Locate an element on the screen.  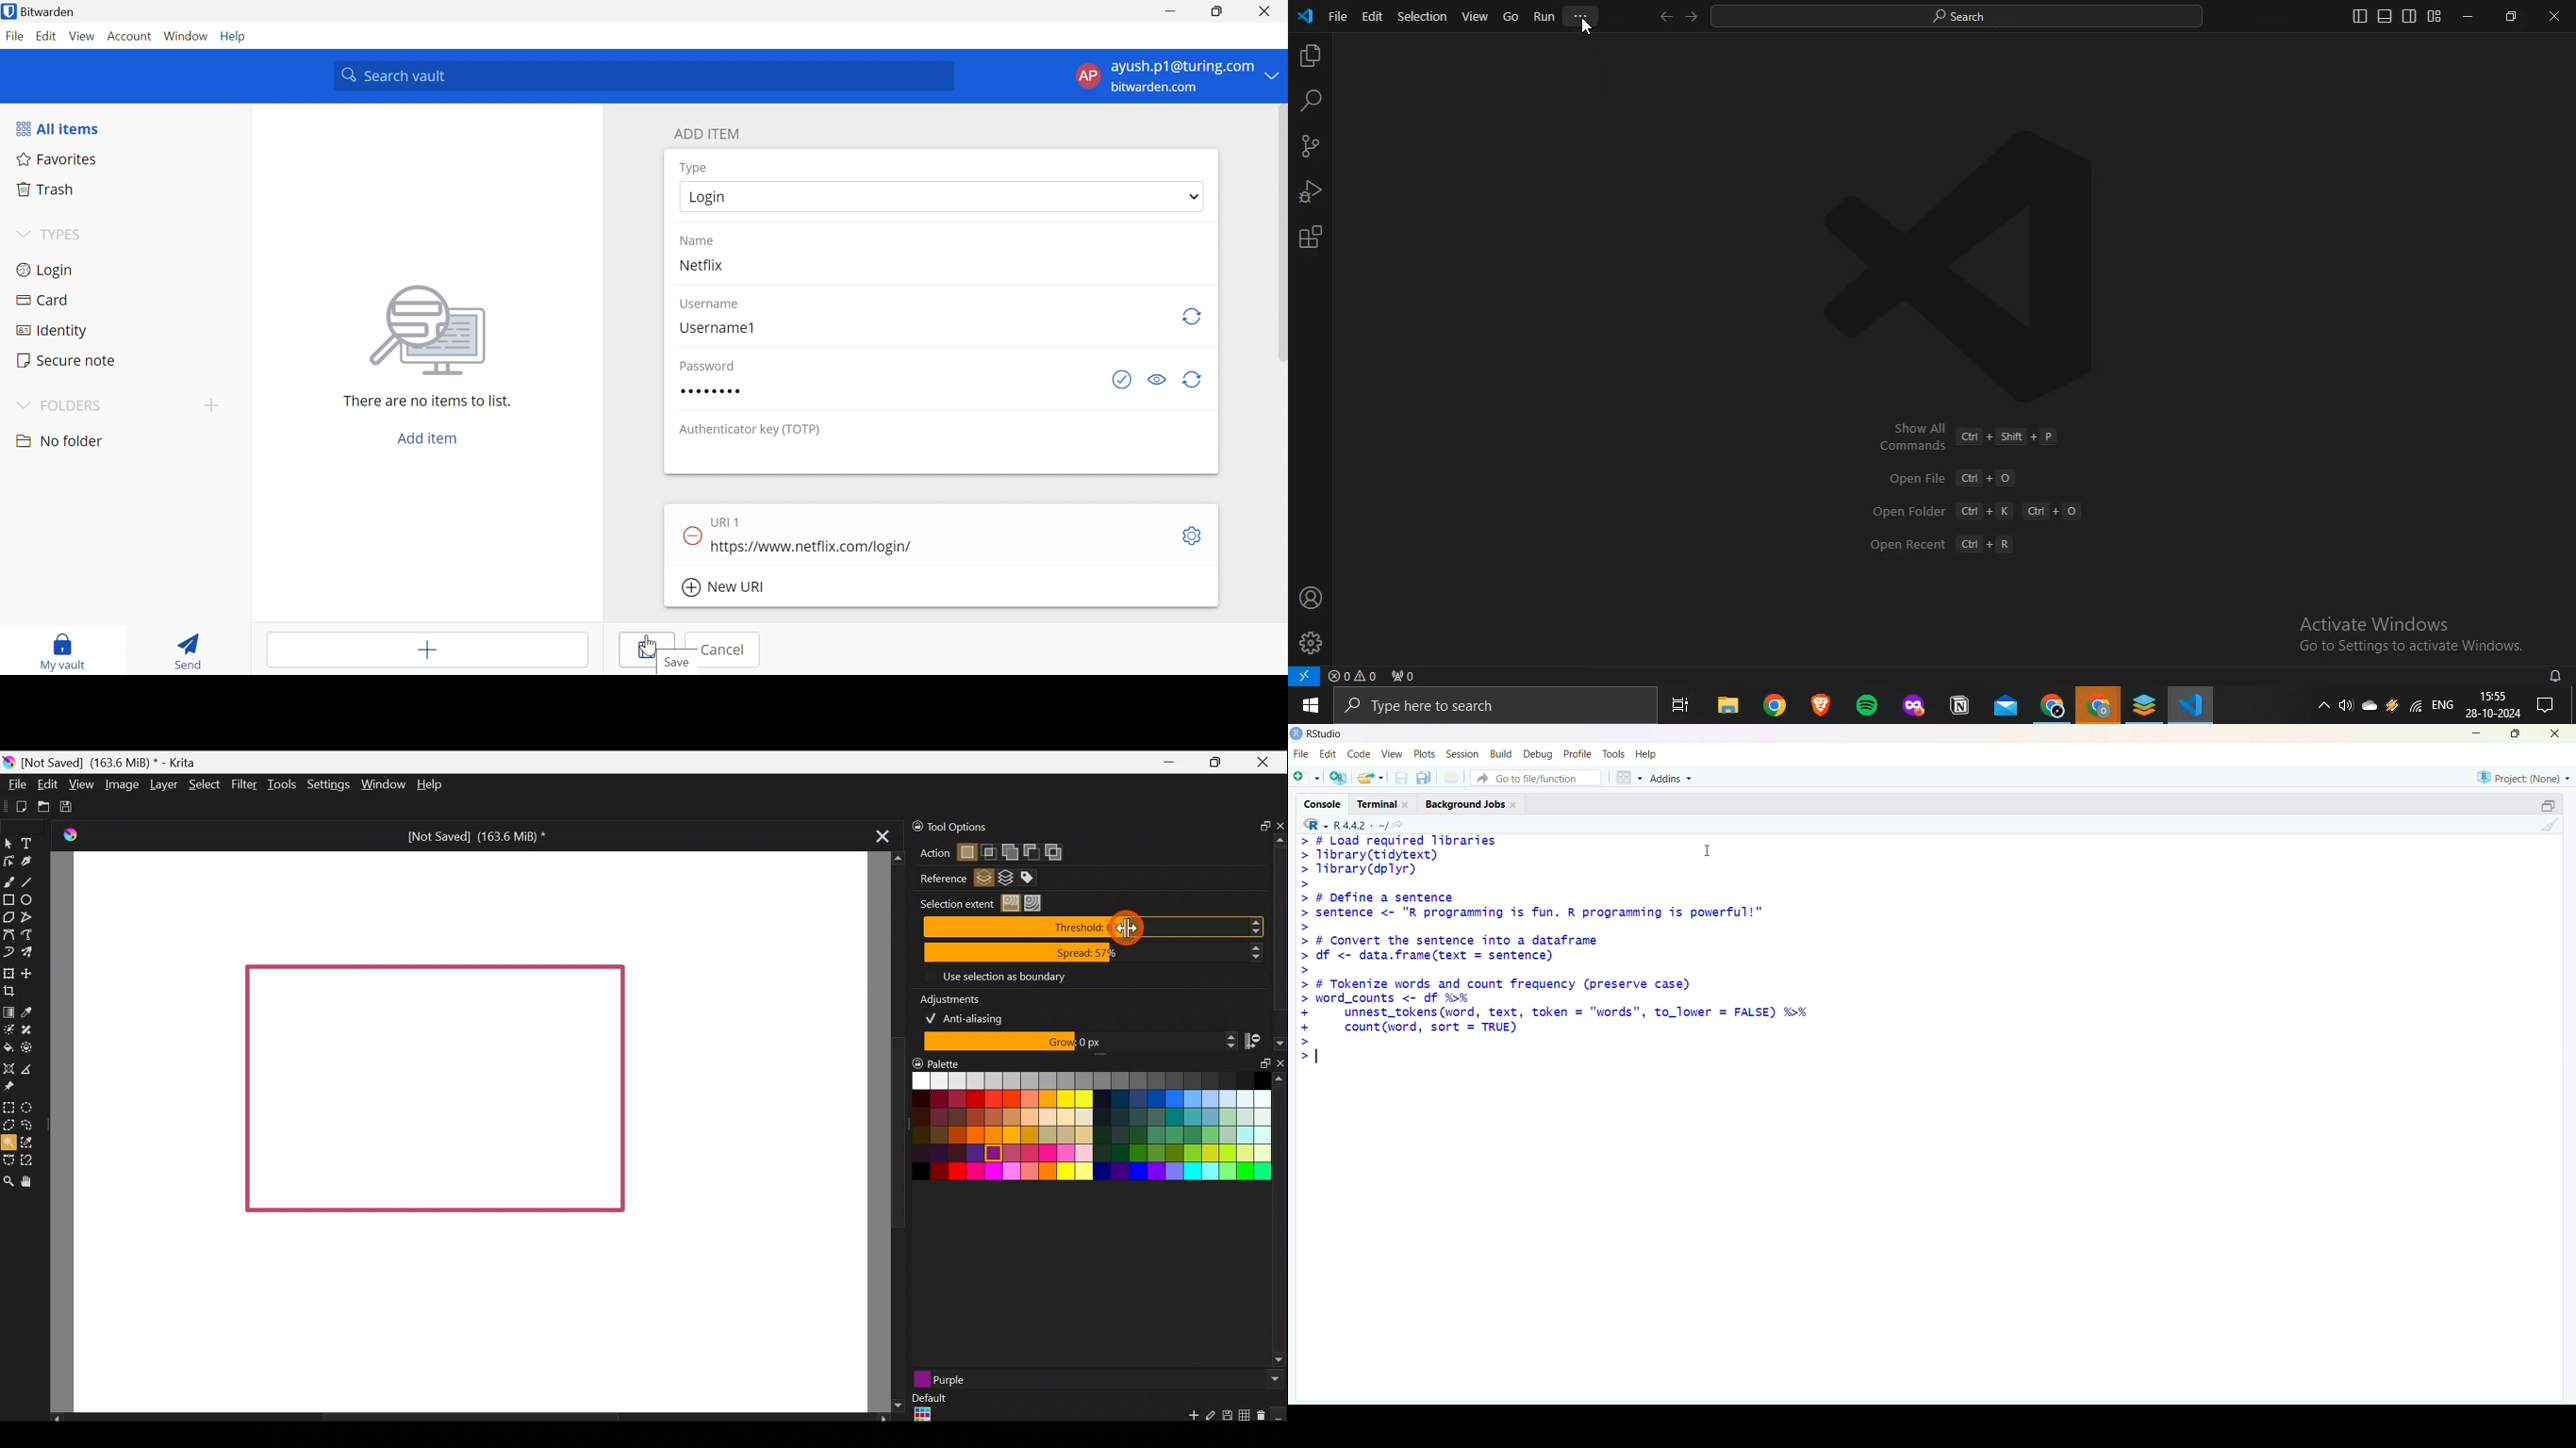
session is located at coordinates (1462, 754).